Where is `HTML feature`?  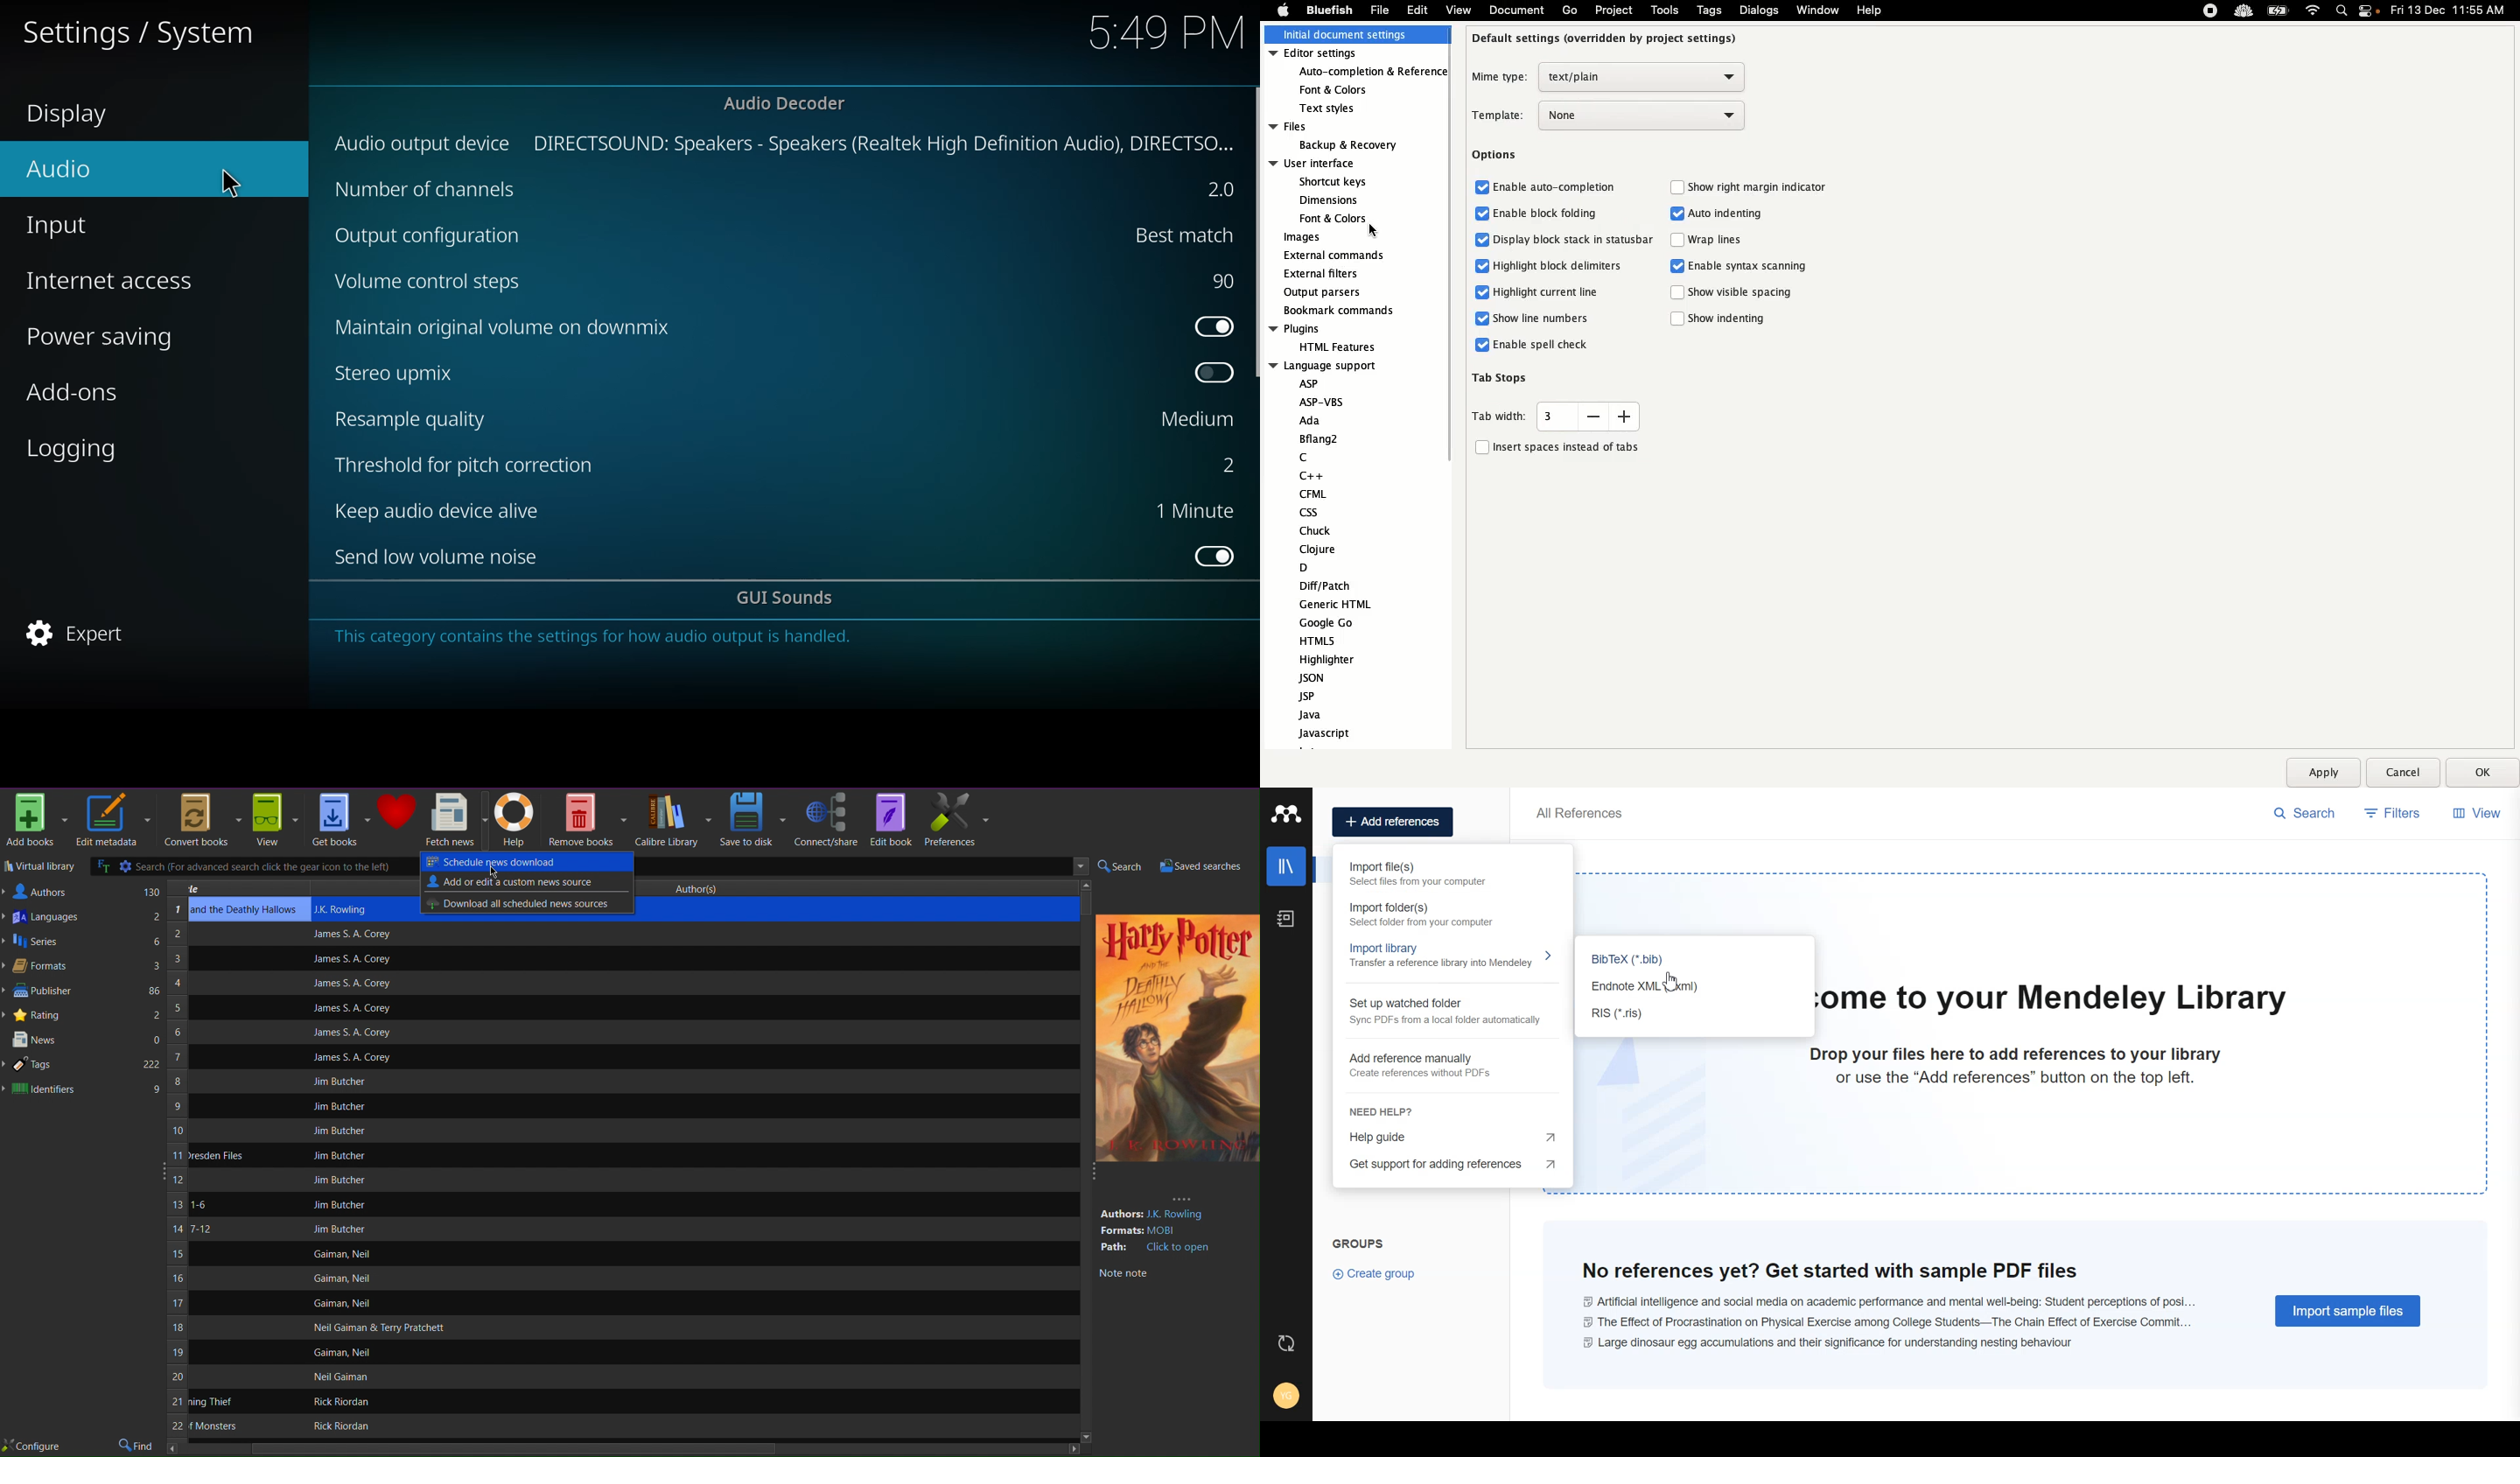 HTML feature is located at coordinates (1334, 346).